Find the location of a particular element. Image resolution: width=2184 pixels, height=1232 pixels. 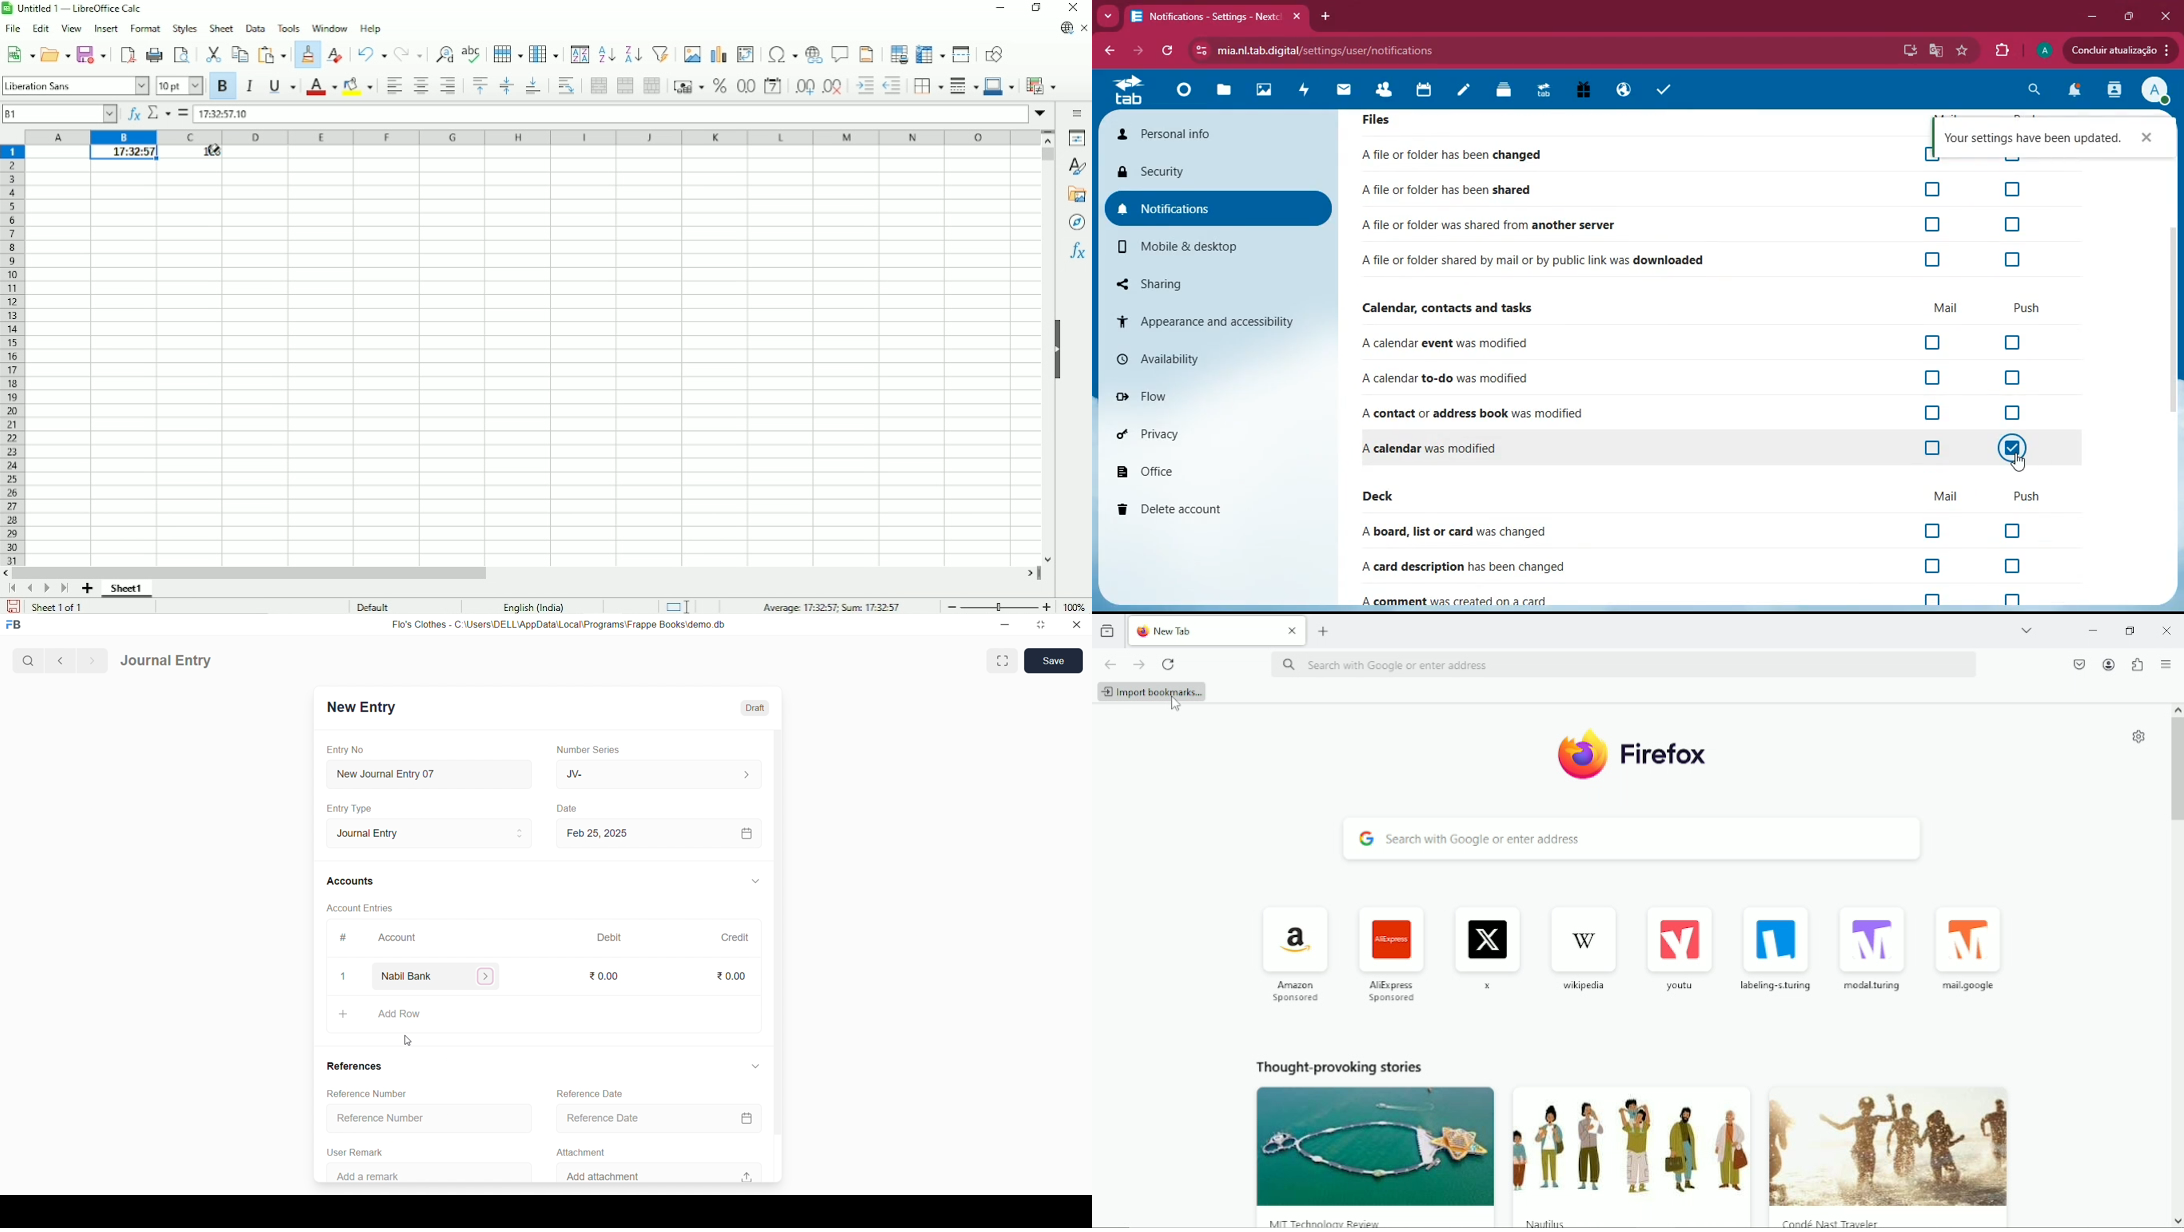

Unmerge cells is located at coordinates (652, 86).